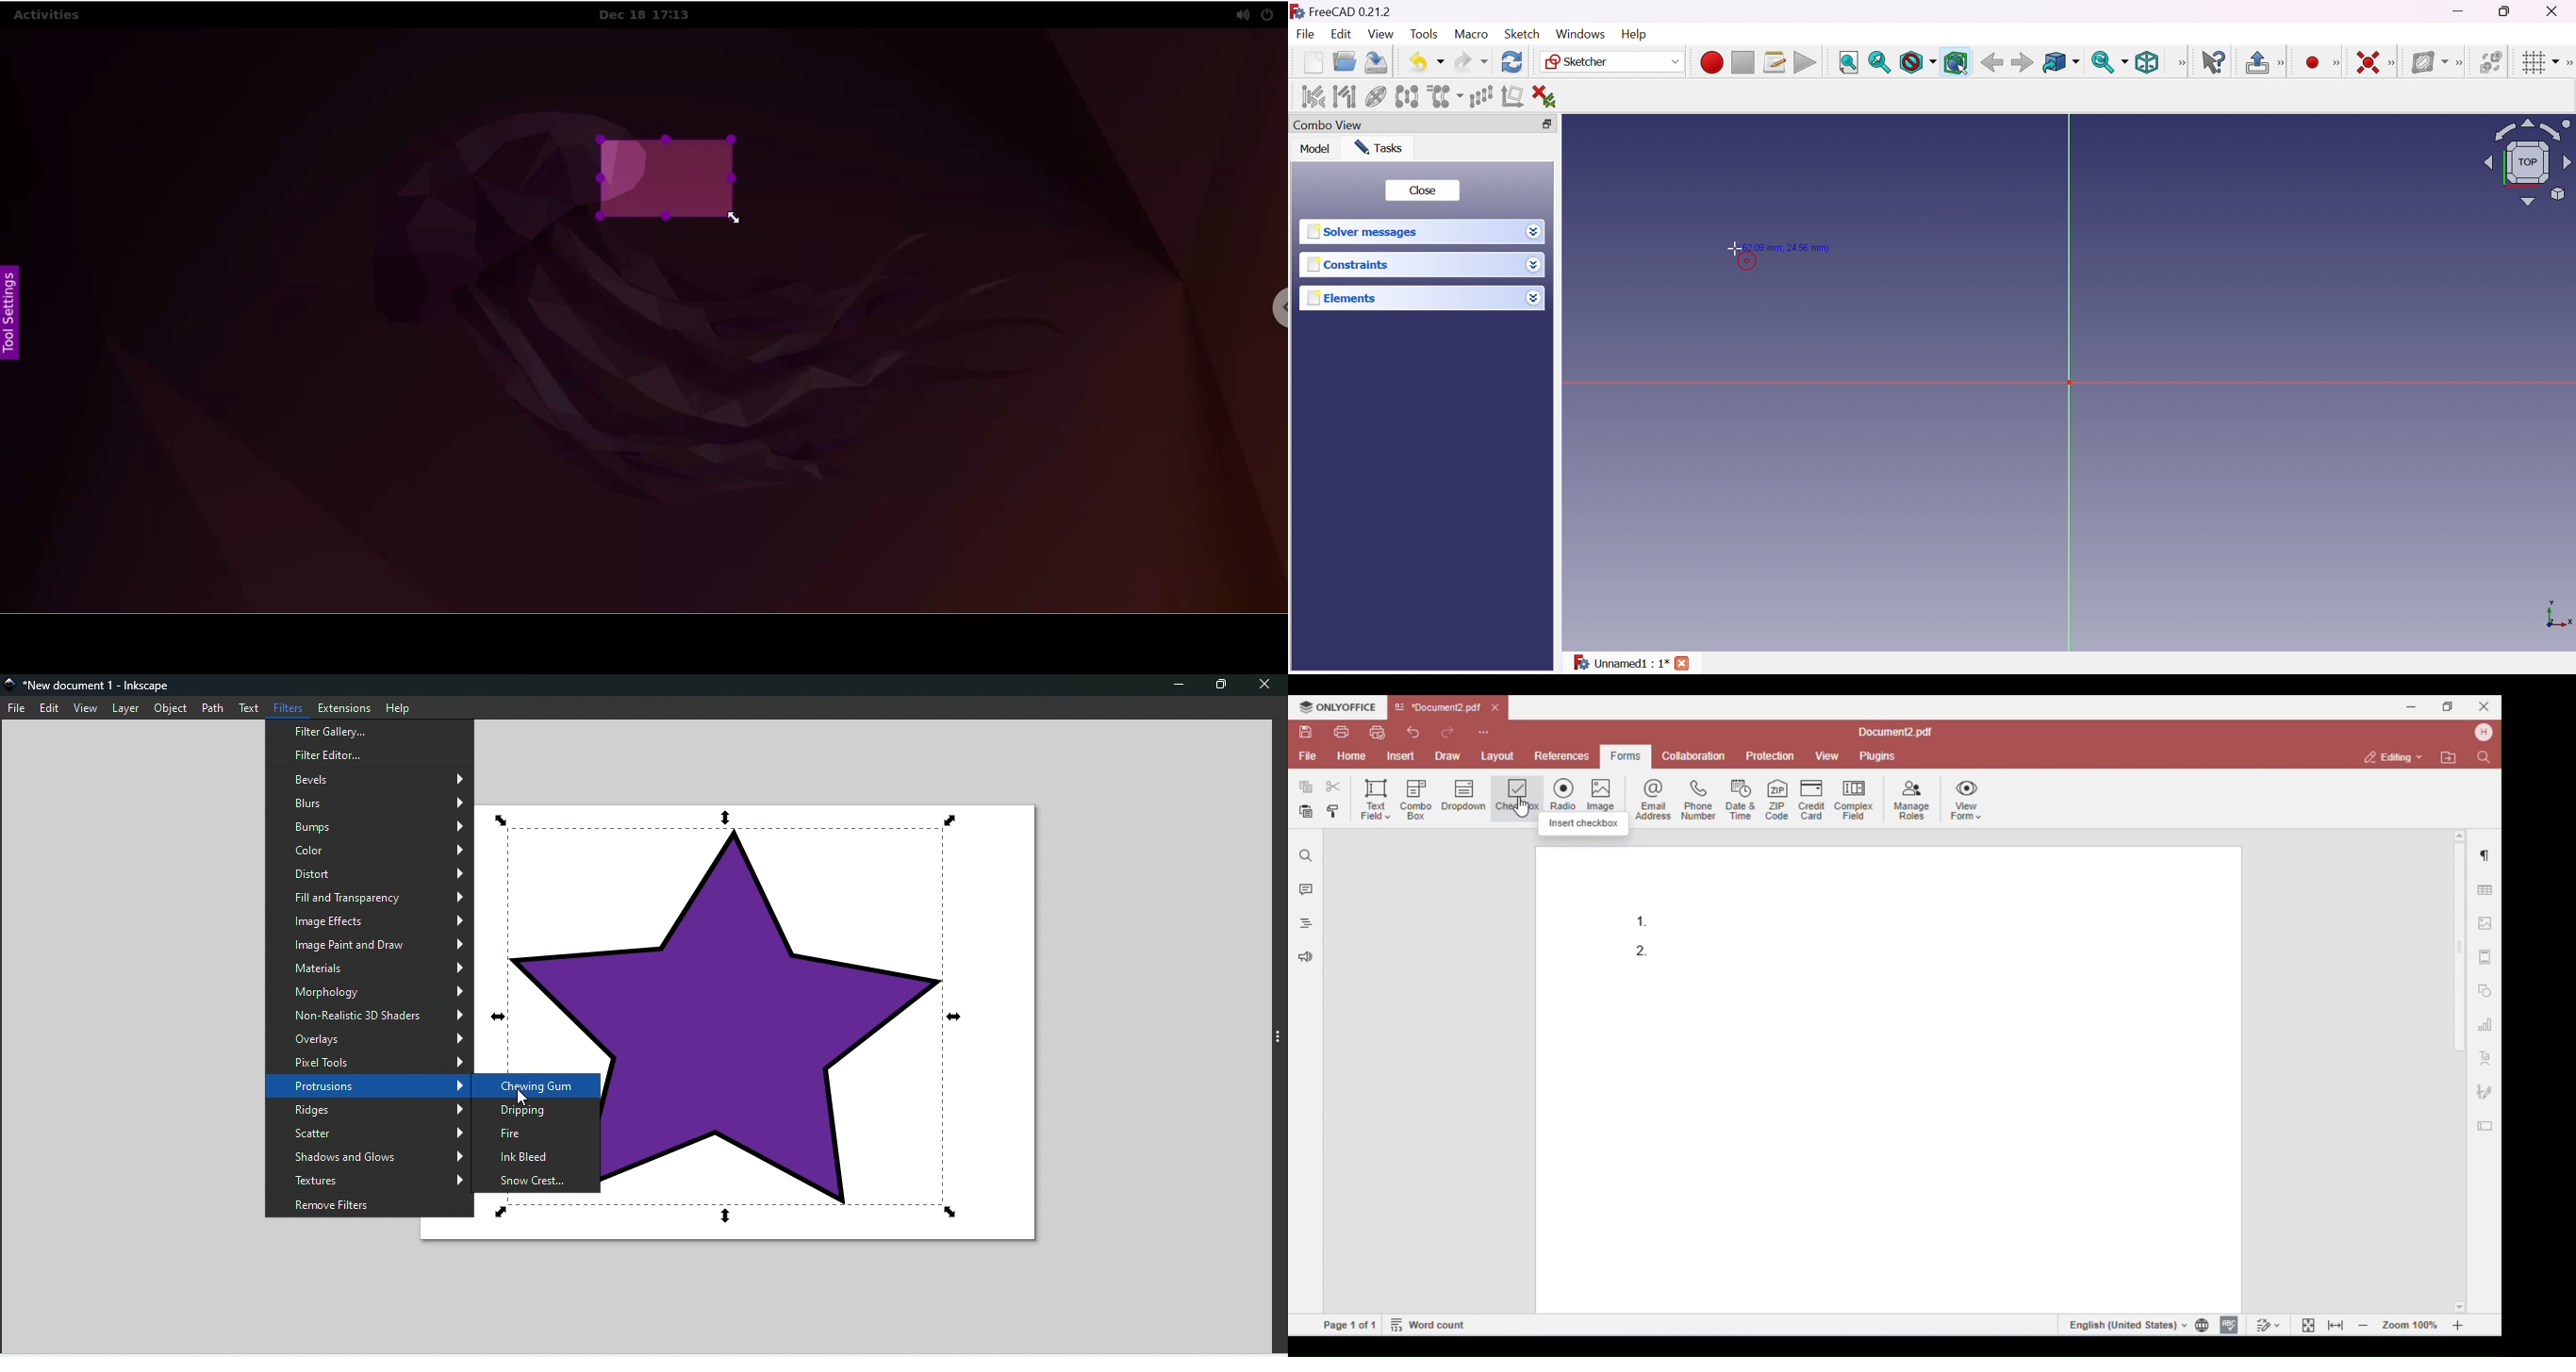  I want to click on Stop macro recording, so click(1741, 63).